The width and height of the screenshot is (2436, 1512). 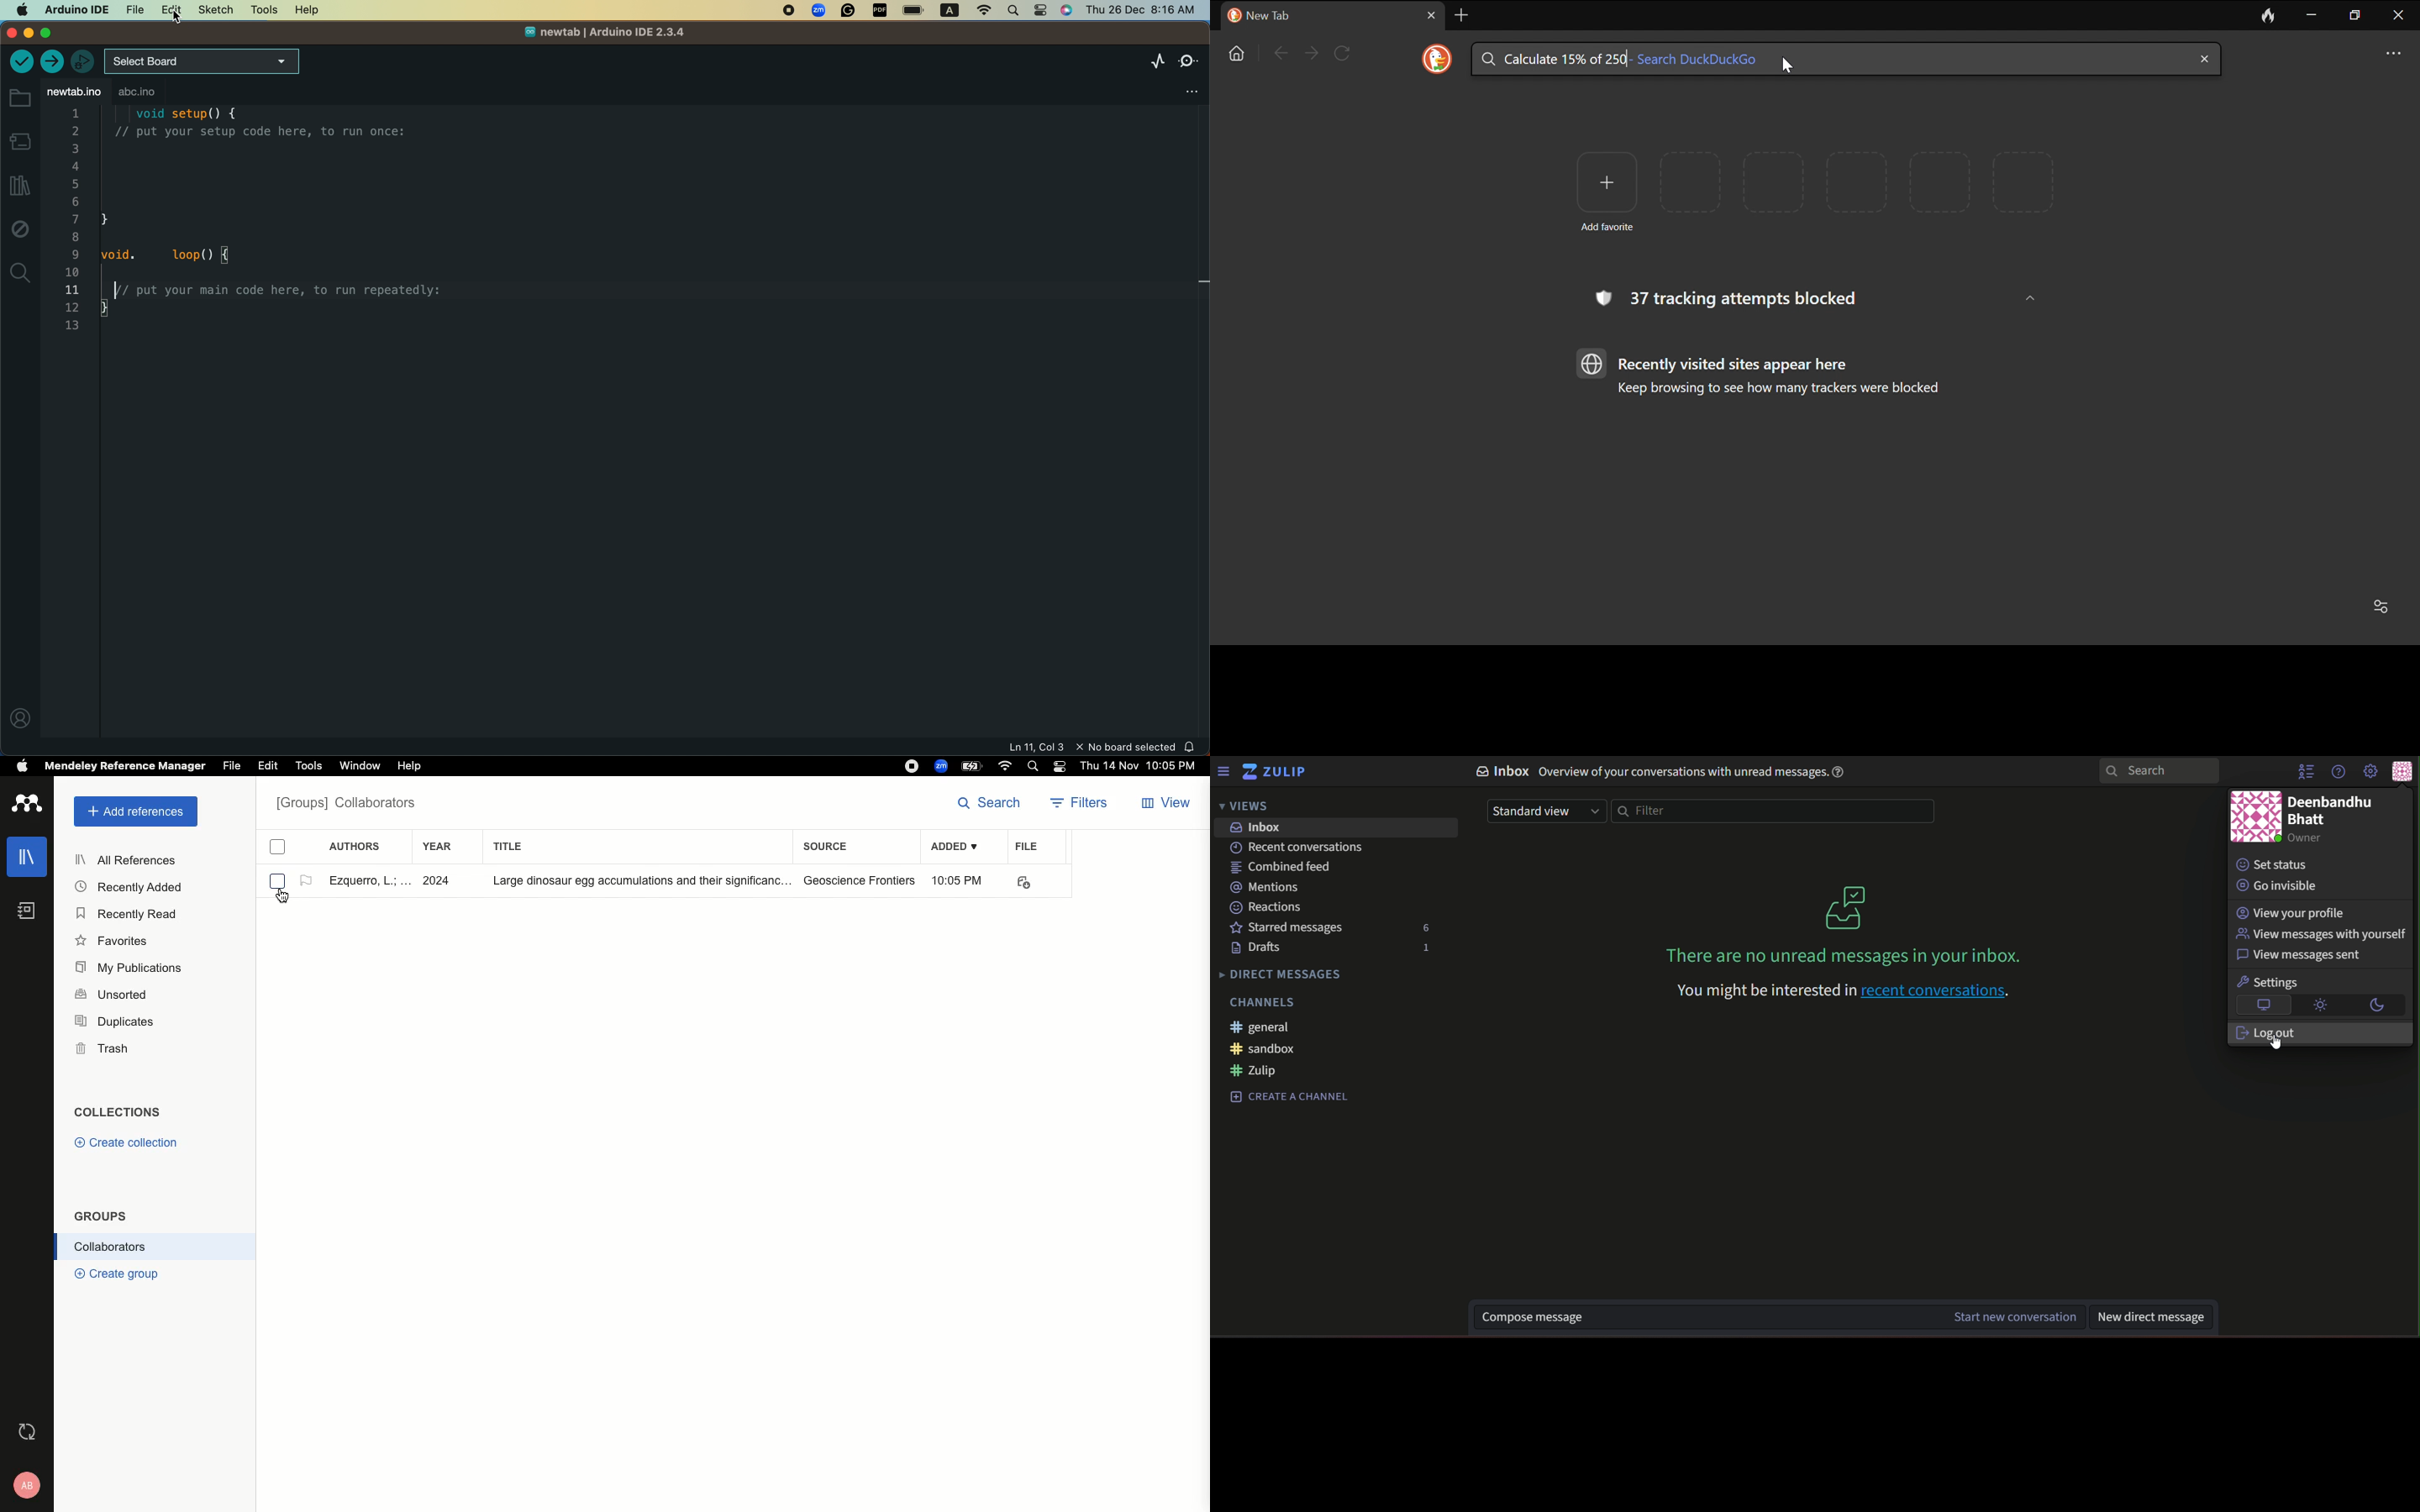 What do you see at coordinates (523, 846) in the screenshot?
I see `title` at bounding box center [523, 846].